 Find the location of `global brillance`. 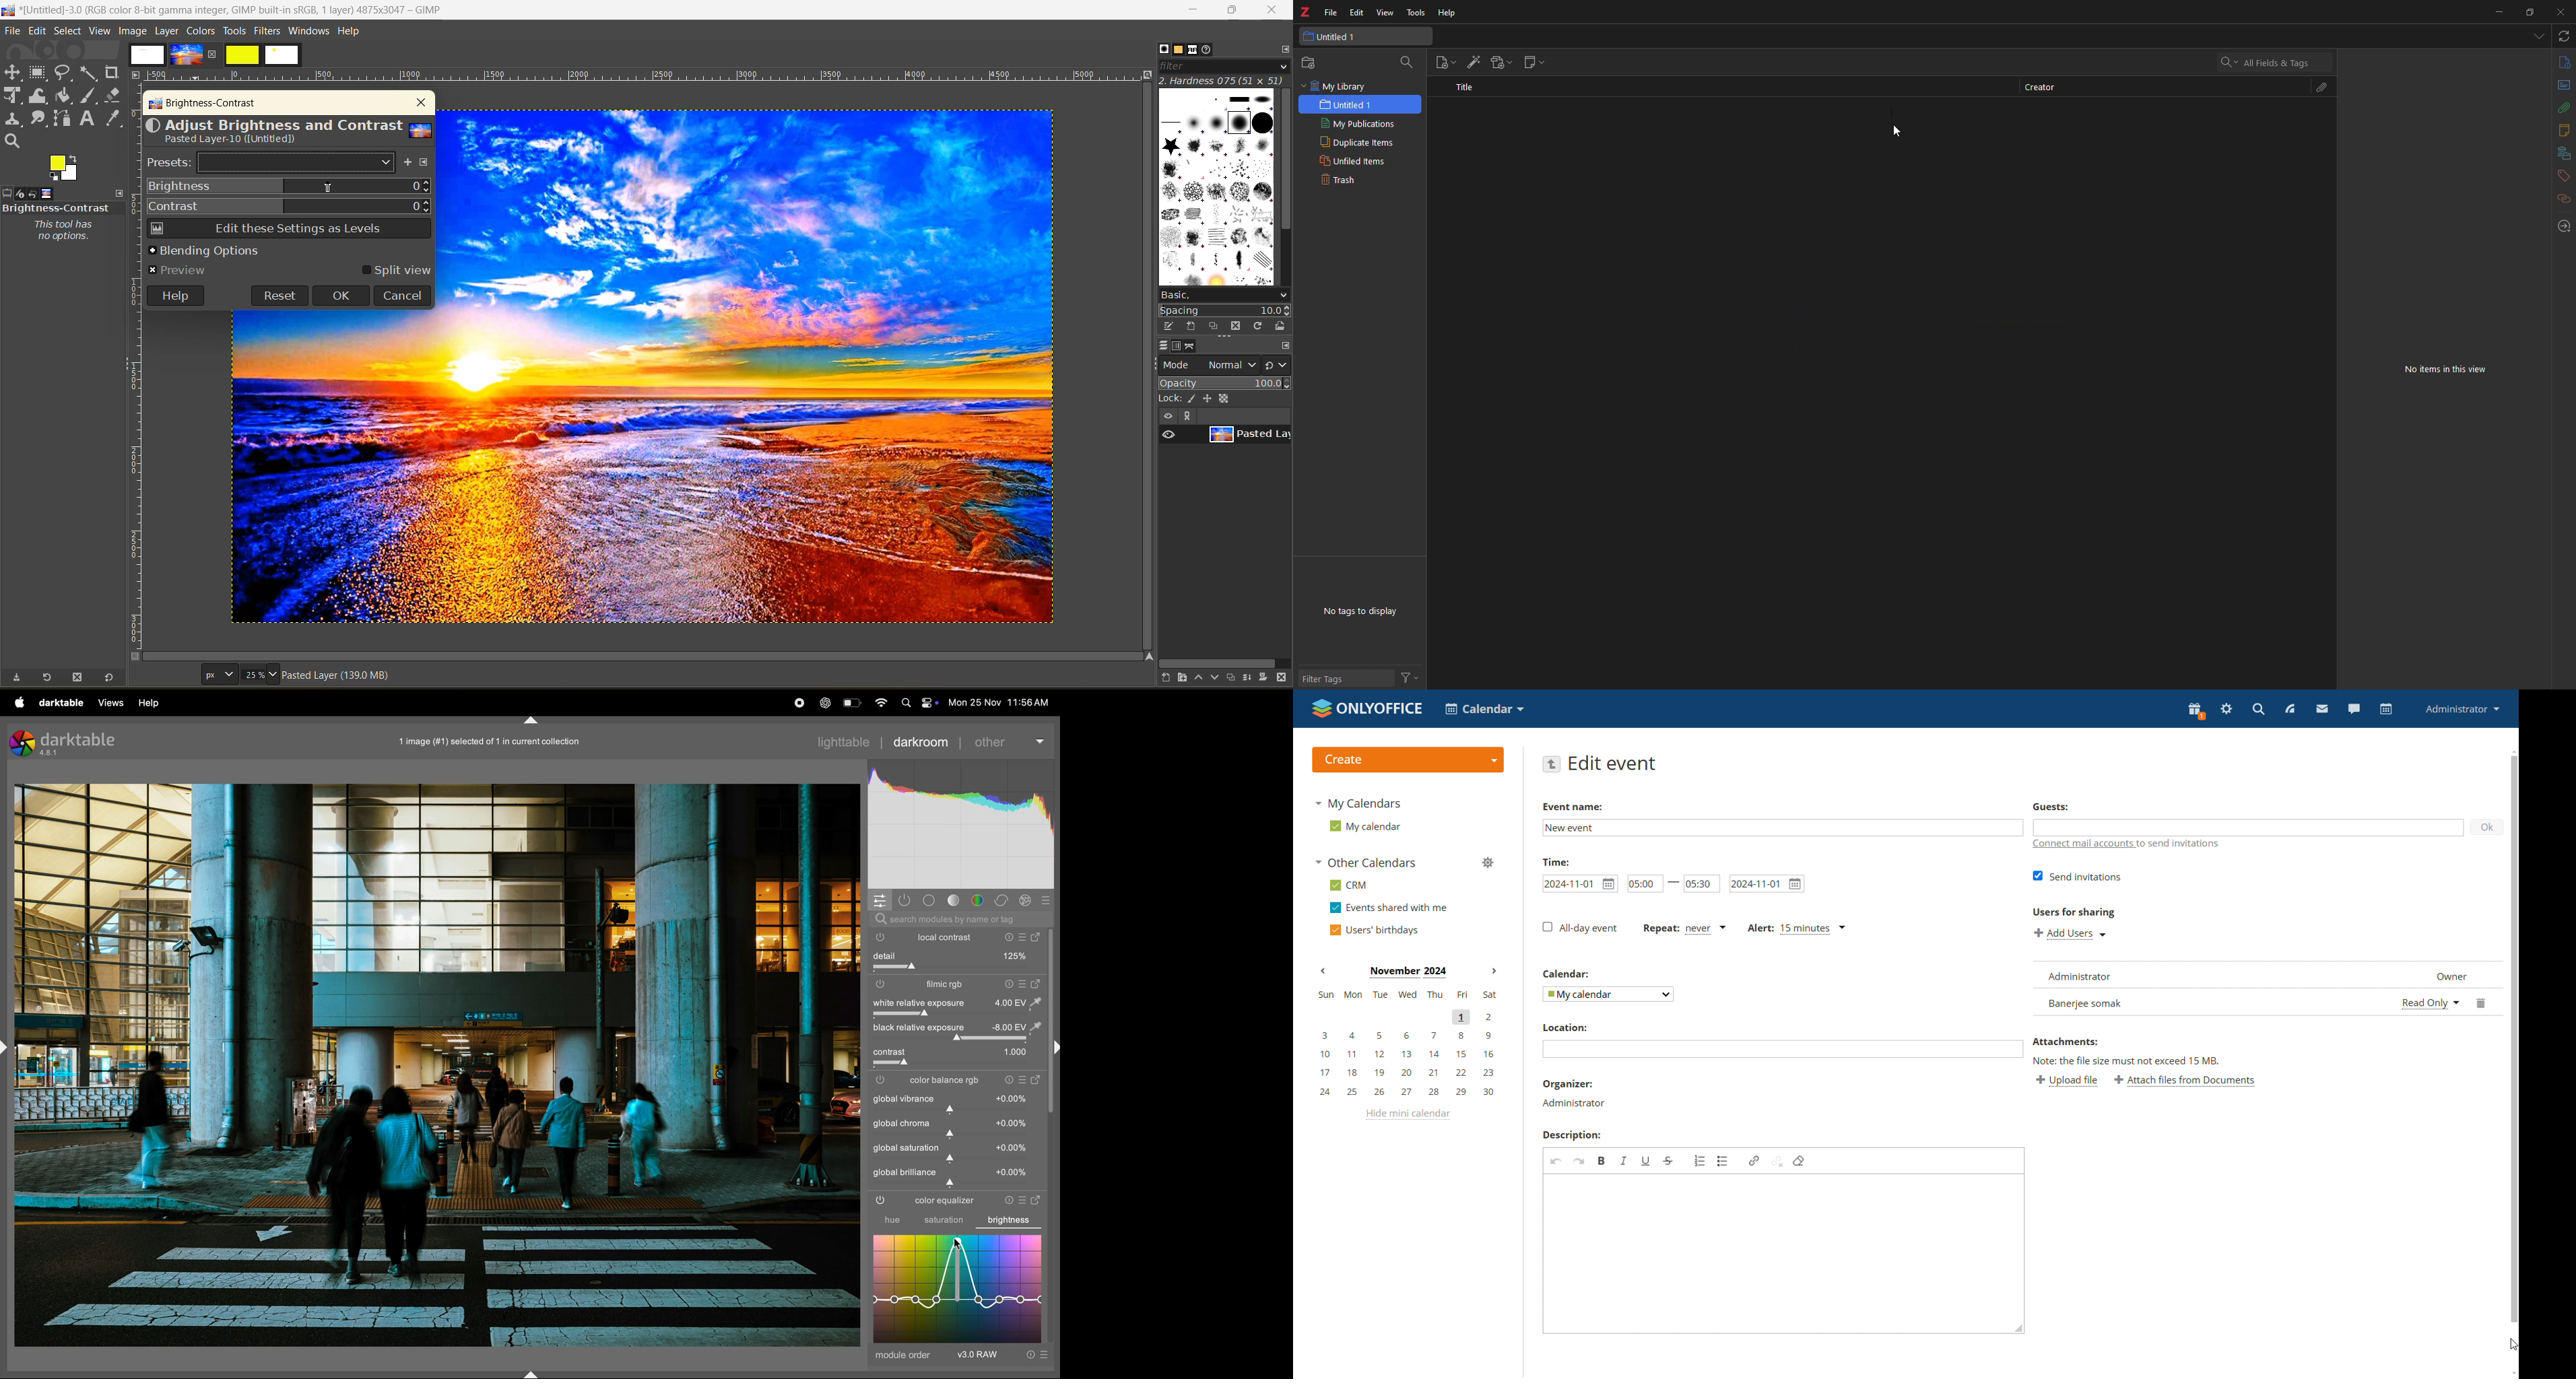

global brillance is located at coordinates (906, 1173).